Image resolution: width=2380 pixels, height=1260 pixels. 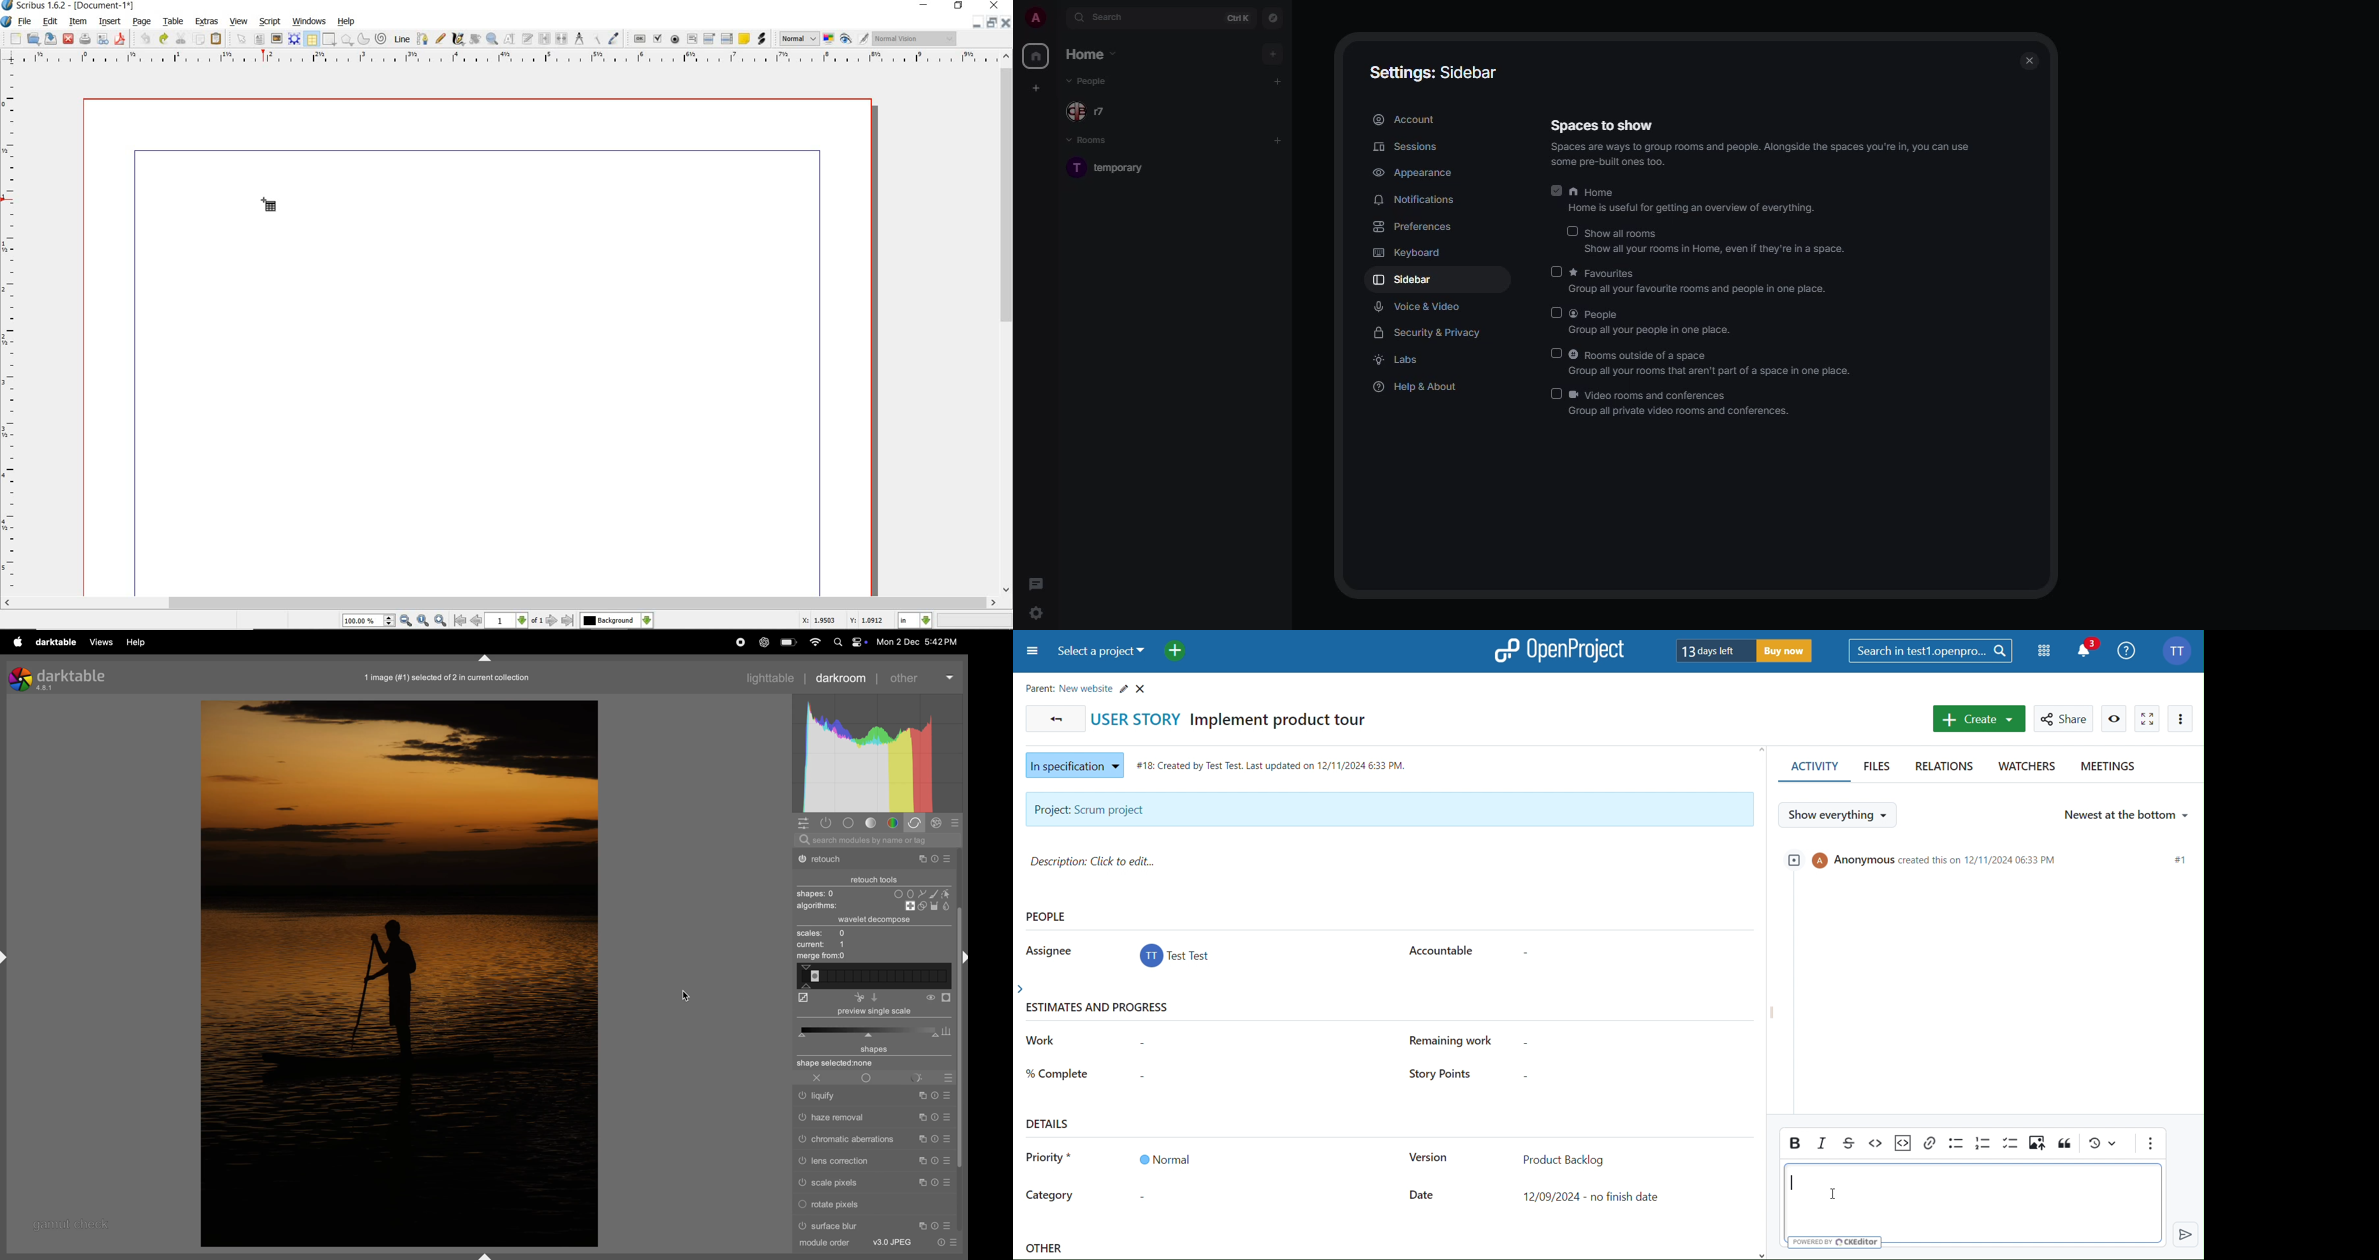 I want to click on help & about, so click(x=1413, y=388).